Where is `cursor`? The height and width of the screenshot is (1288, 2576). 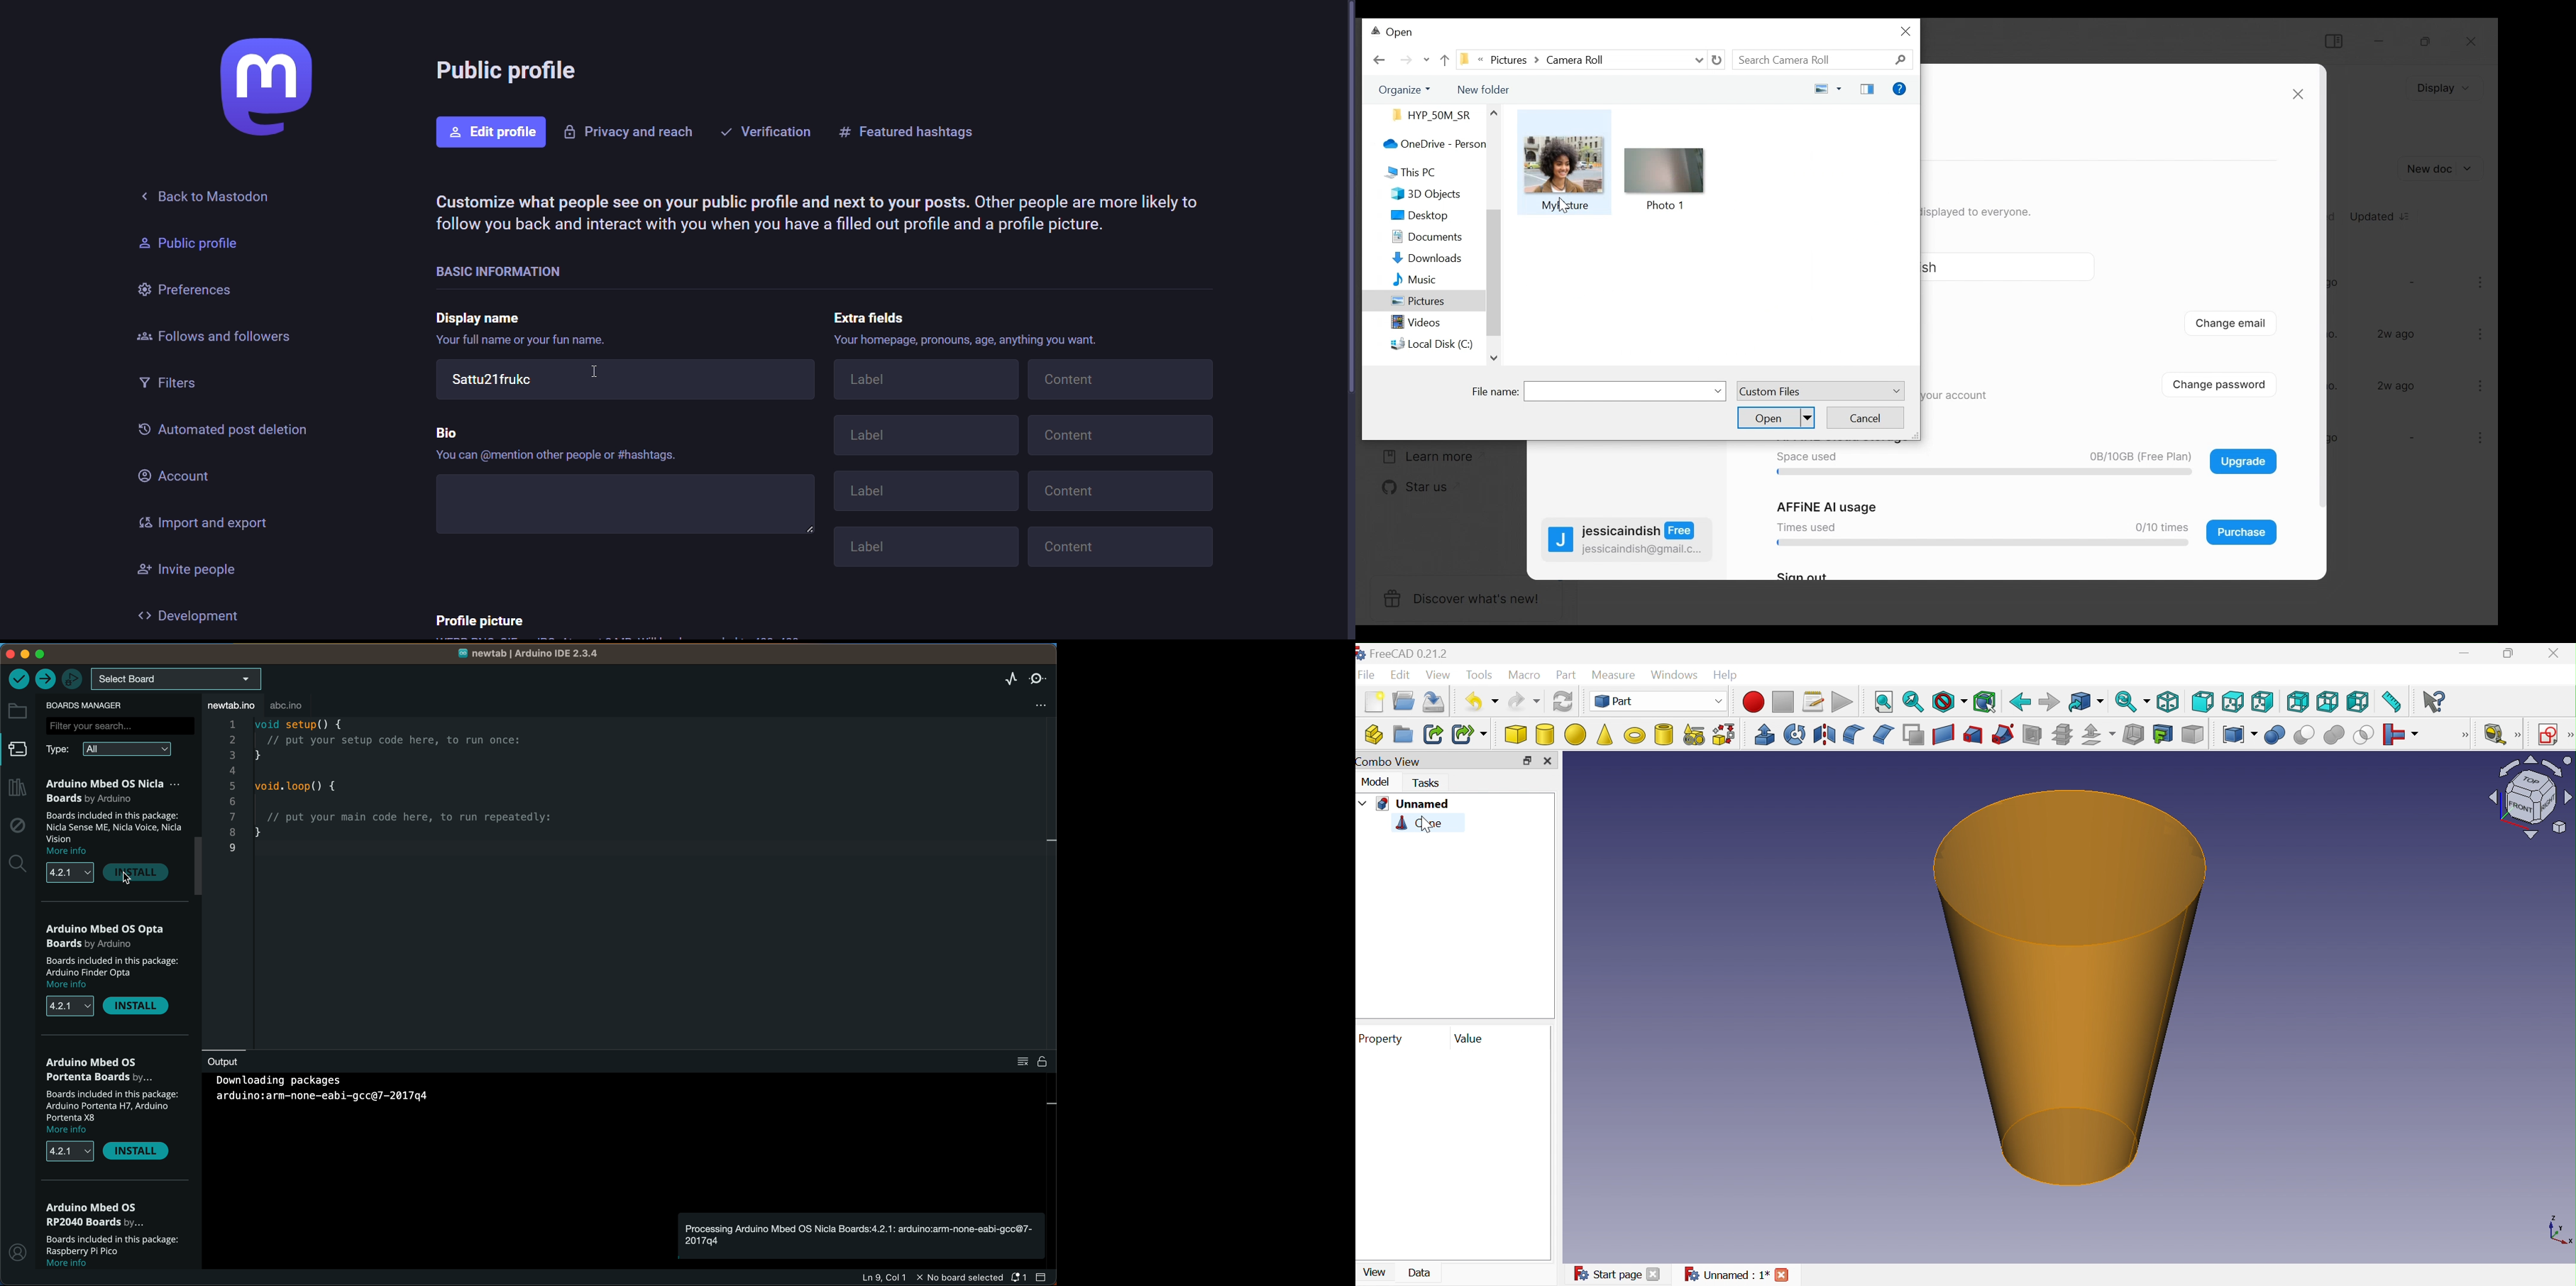
cursor is located at coordinates (596, 375).